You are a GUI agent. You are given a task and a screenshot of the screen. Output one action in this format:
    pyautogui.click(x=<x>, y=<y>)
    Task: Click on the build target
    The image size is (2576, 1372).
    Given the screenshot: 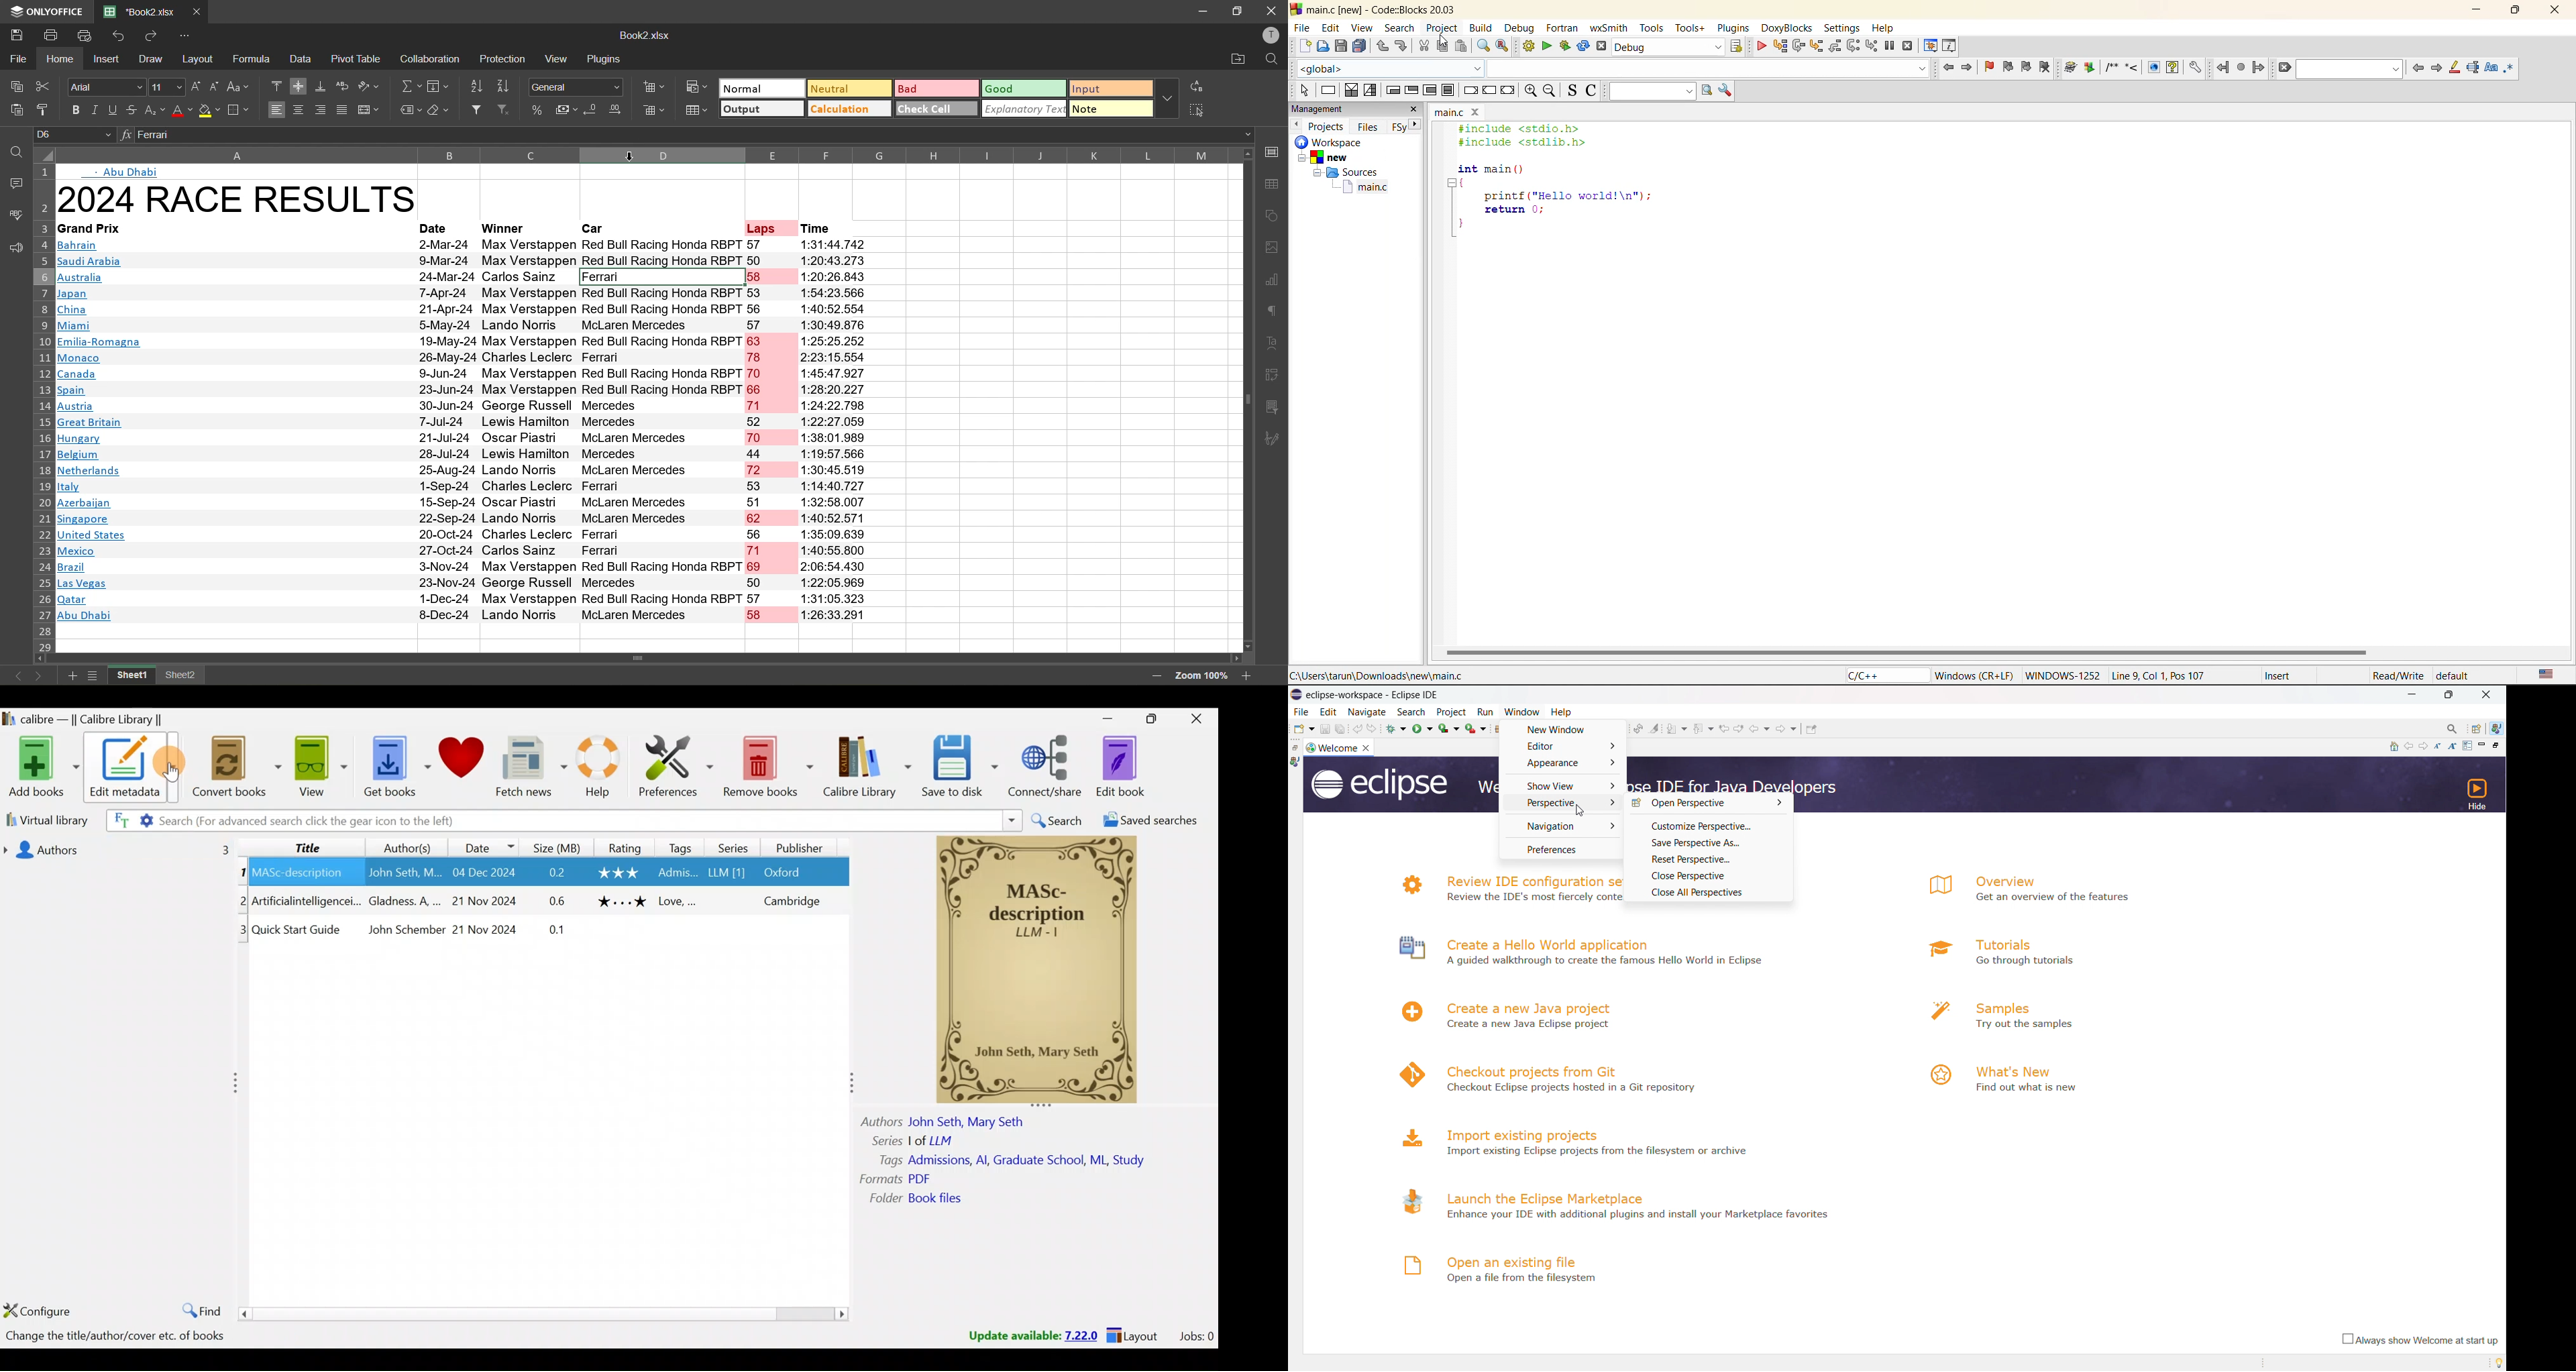 What is the action you would take?
    pyautogui.click(x=1666, y=47)
    